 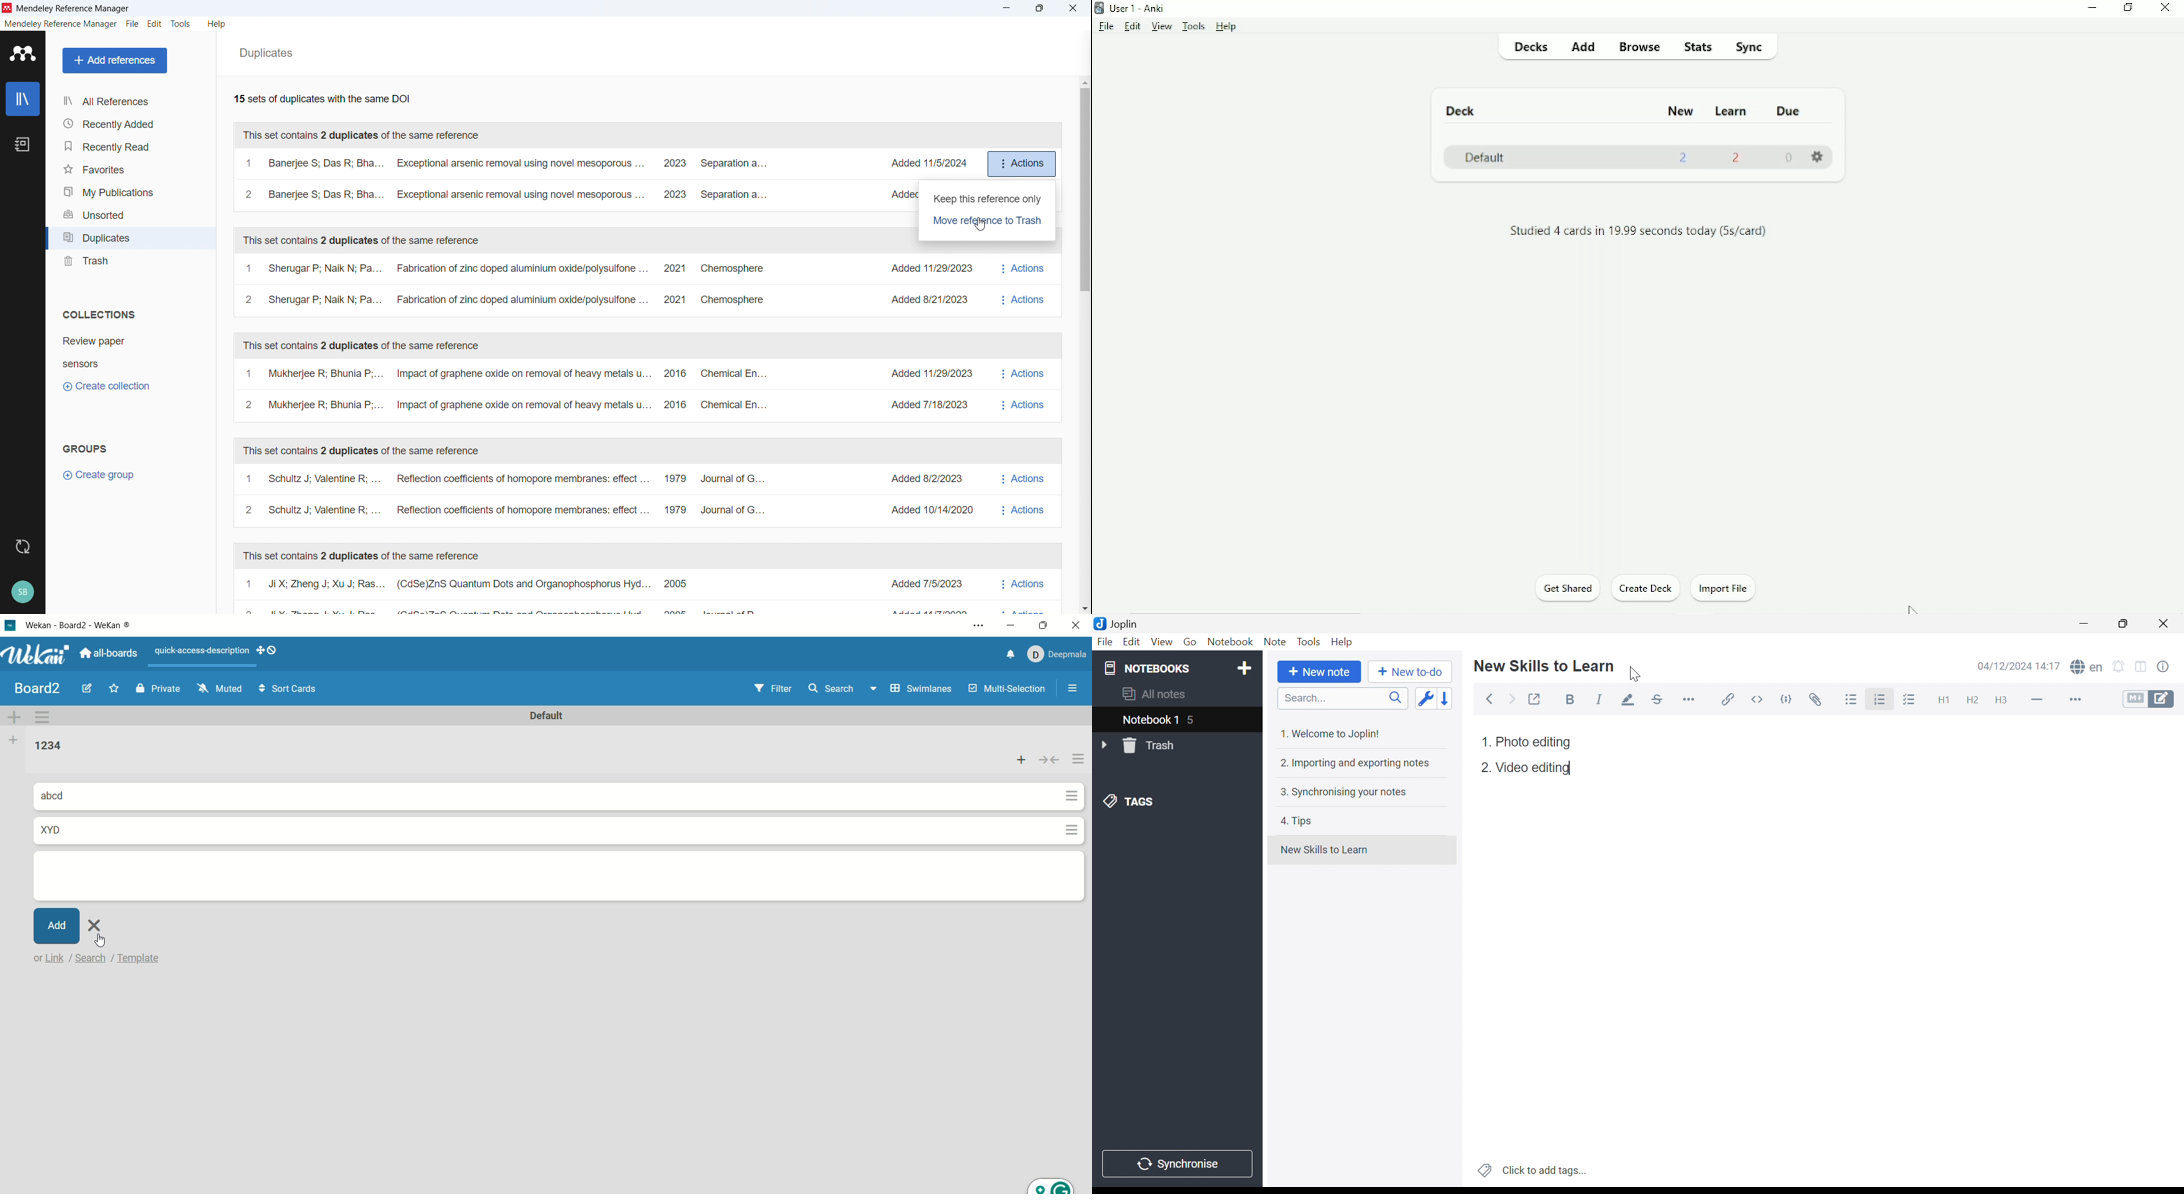 I want to click on Minimize, so click(x=2087, y=624).